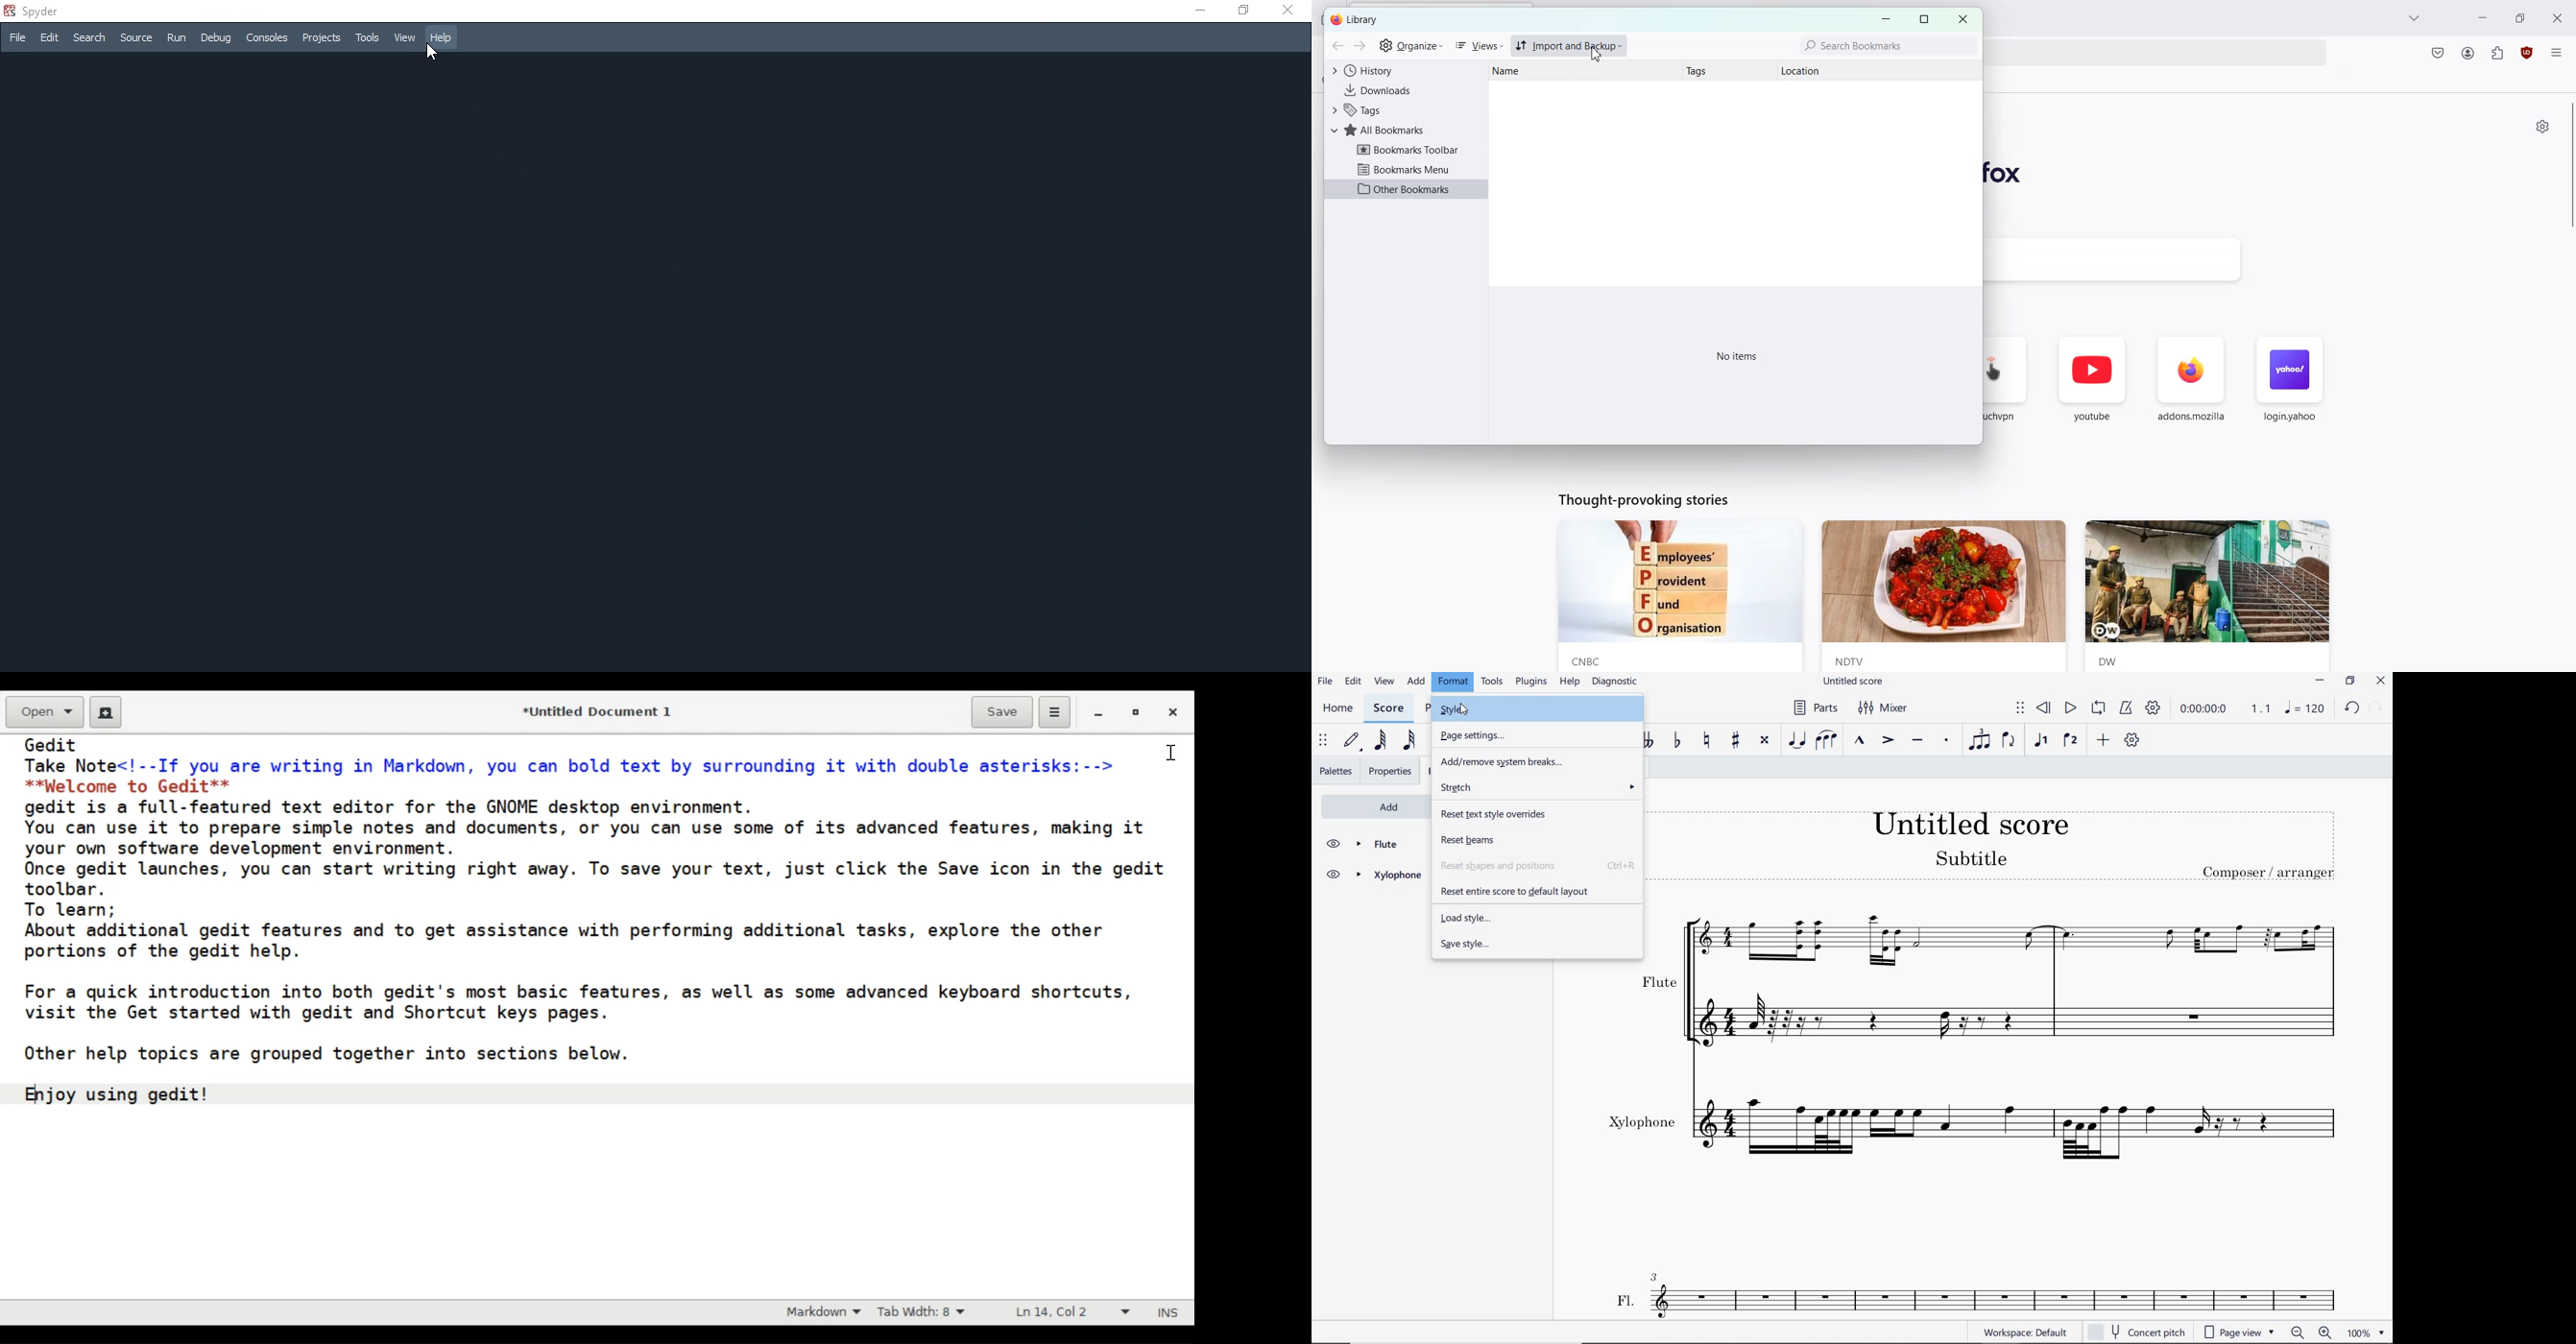  Describe the element at coordinates (1417, 681) in the screenshot. I see `ADD` at that location.